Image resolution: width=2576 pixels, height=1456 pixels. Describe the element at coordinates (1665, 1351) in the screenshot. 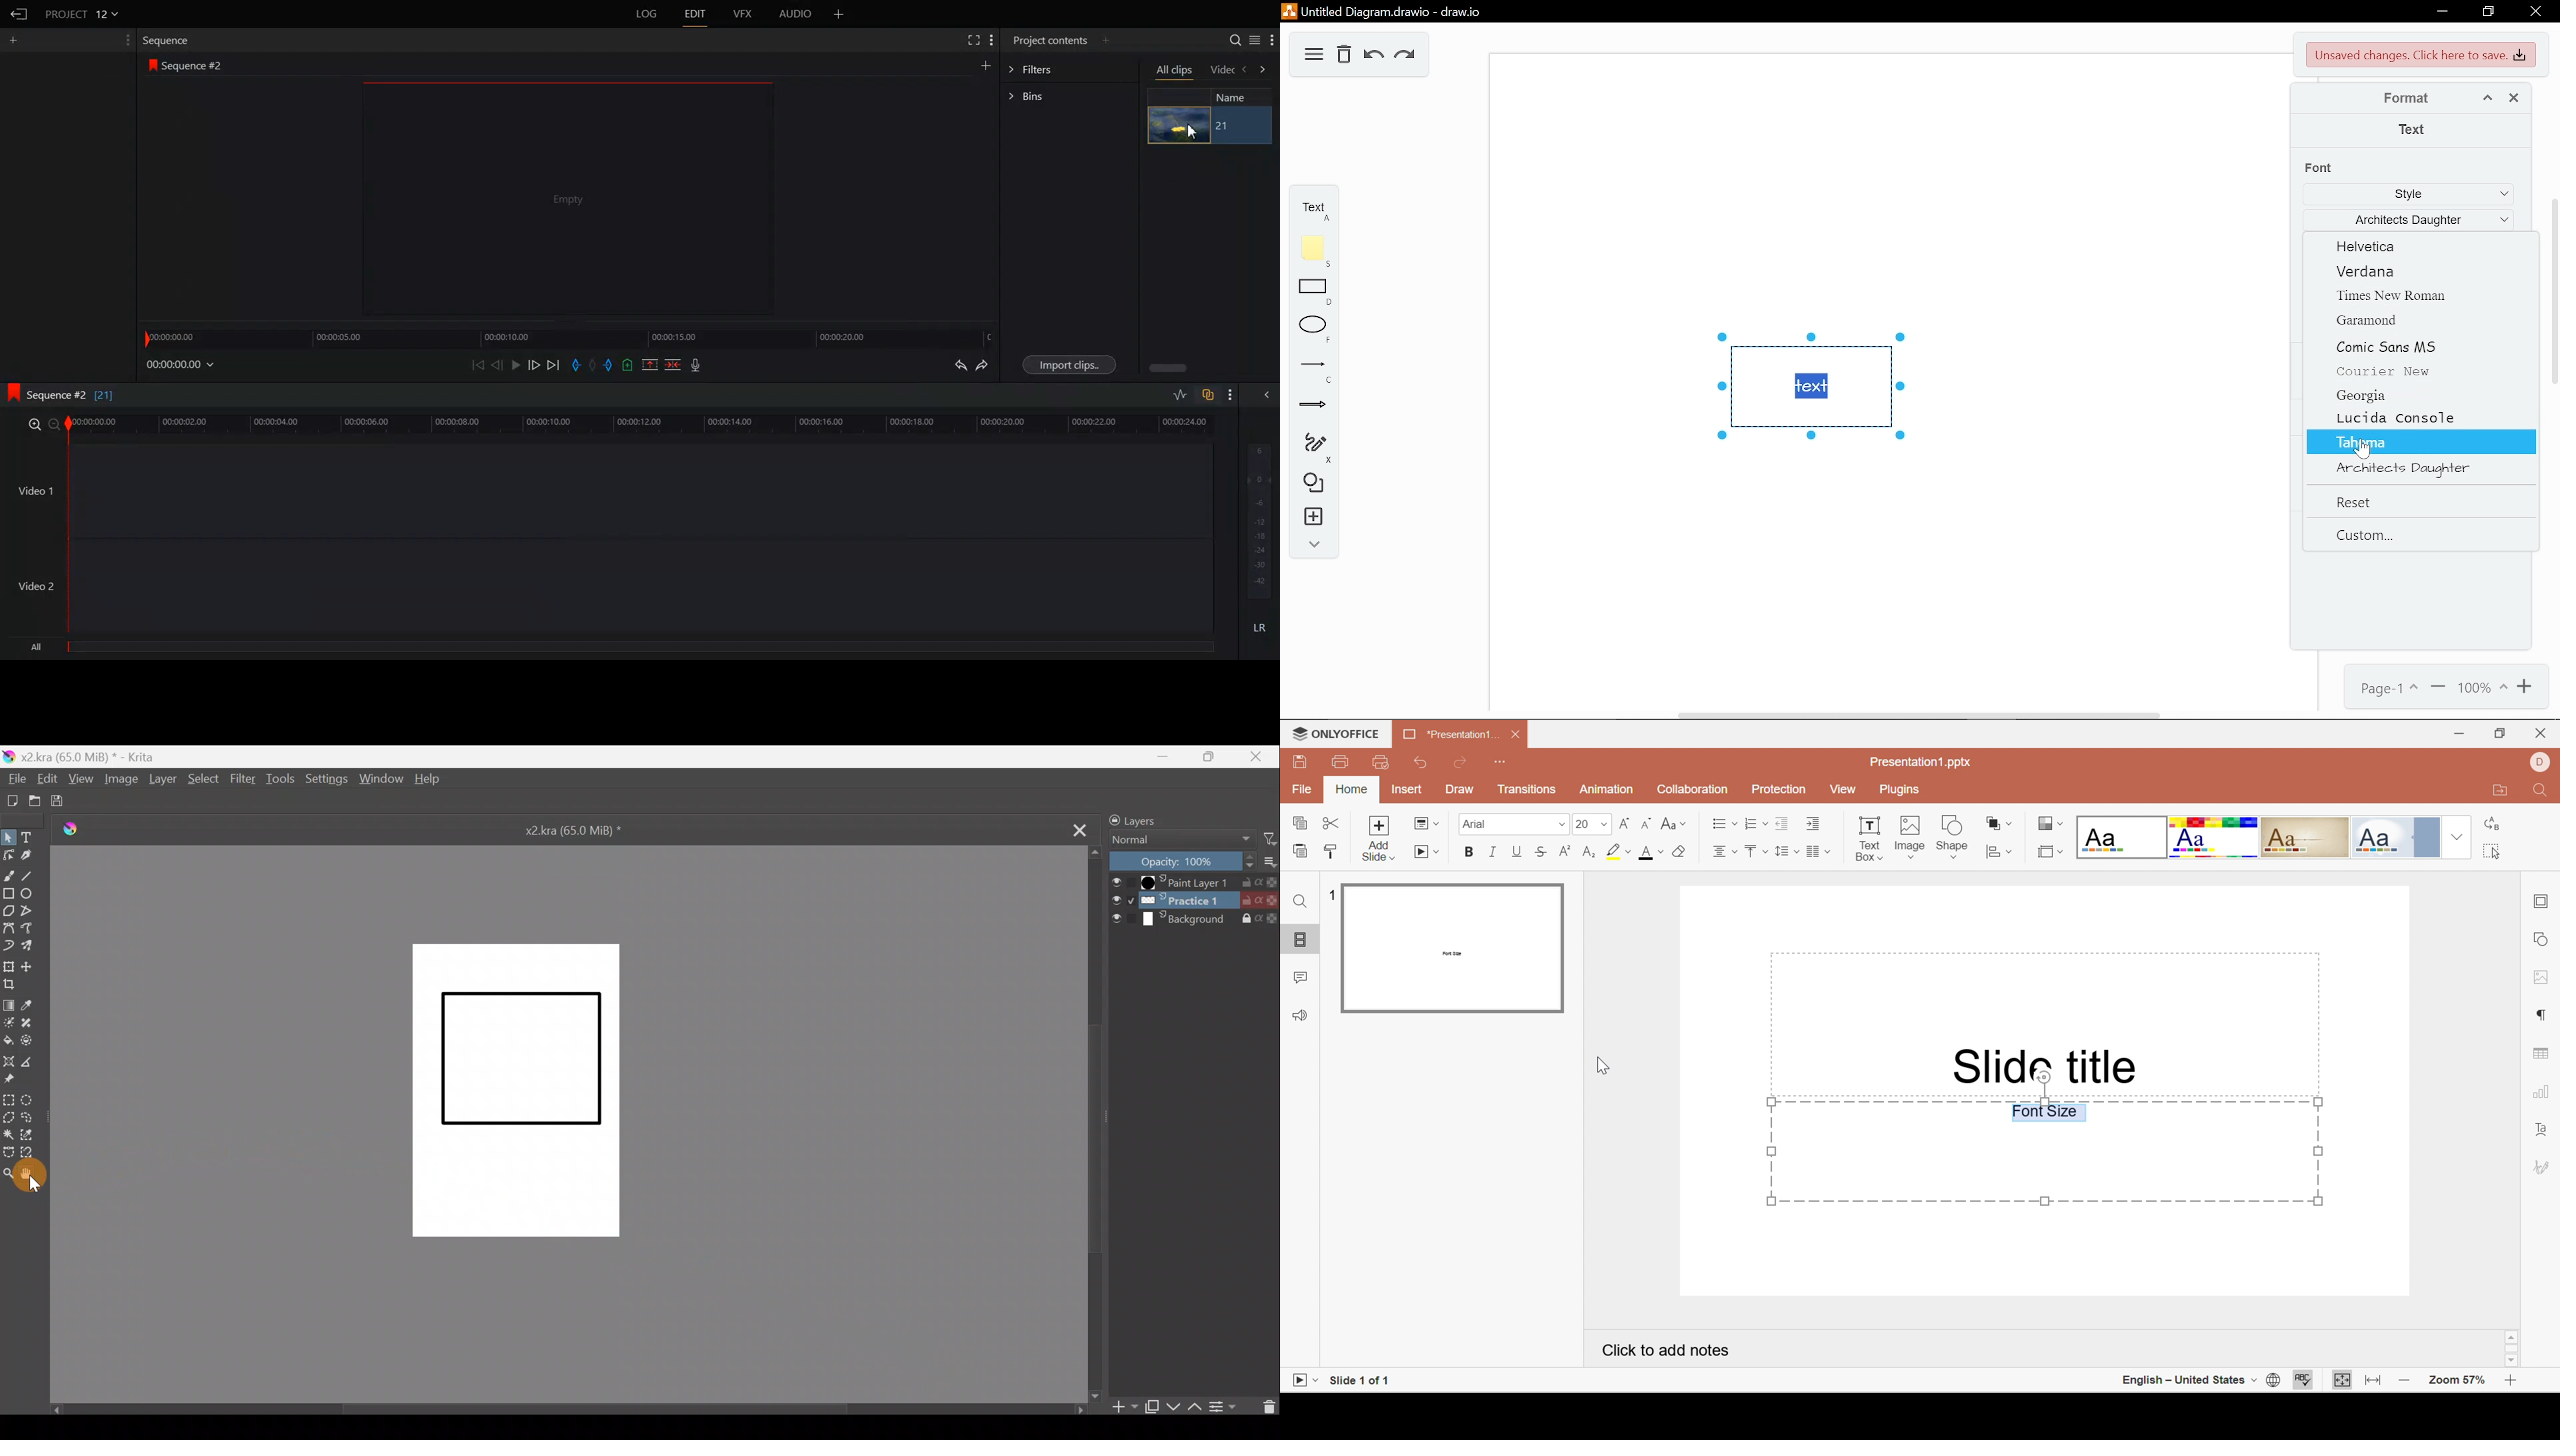

I see `Click to add notes` at that location.